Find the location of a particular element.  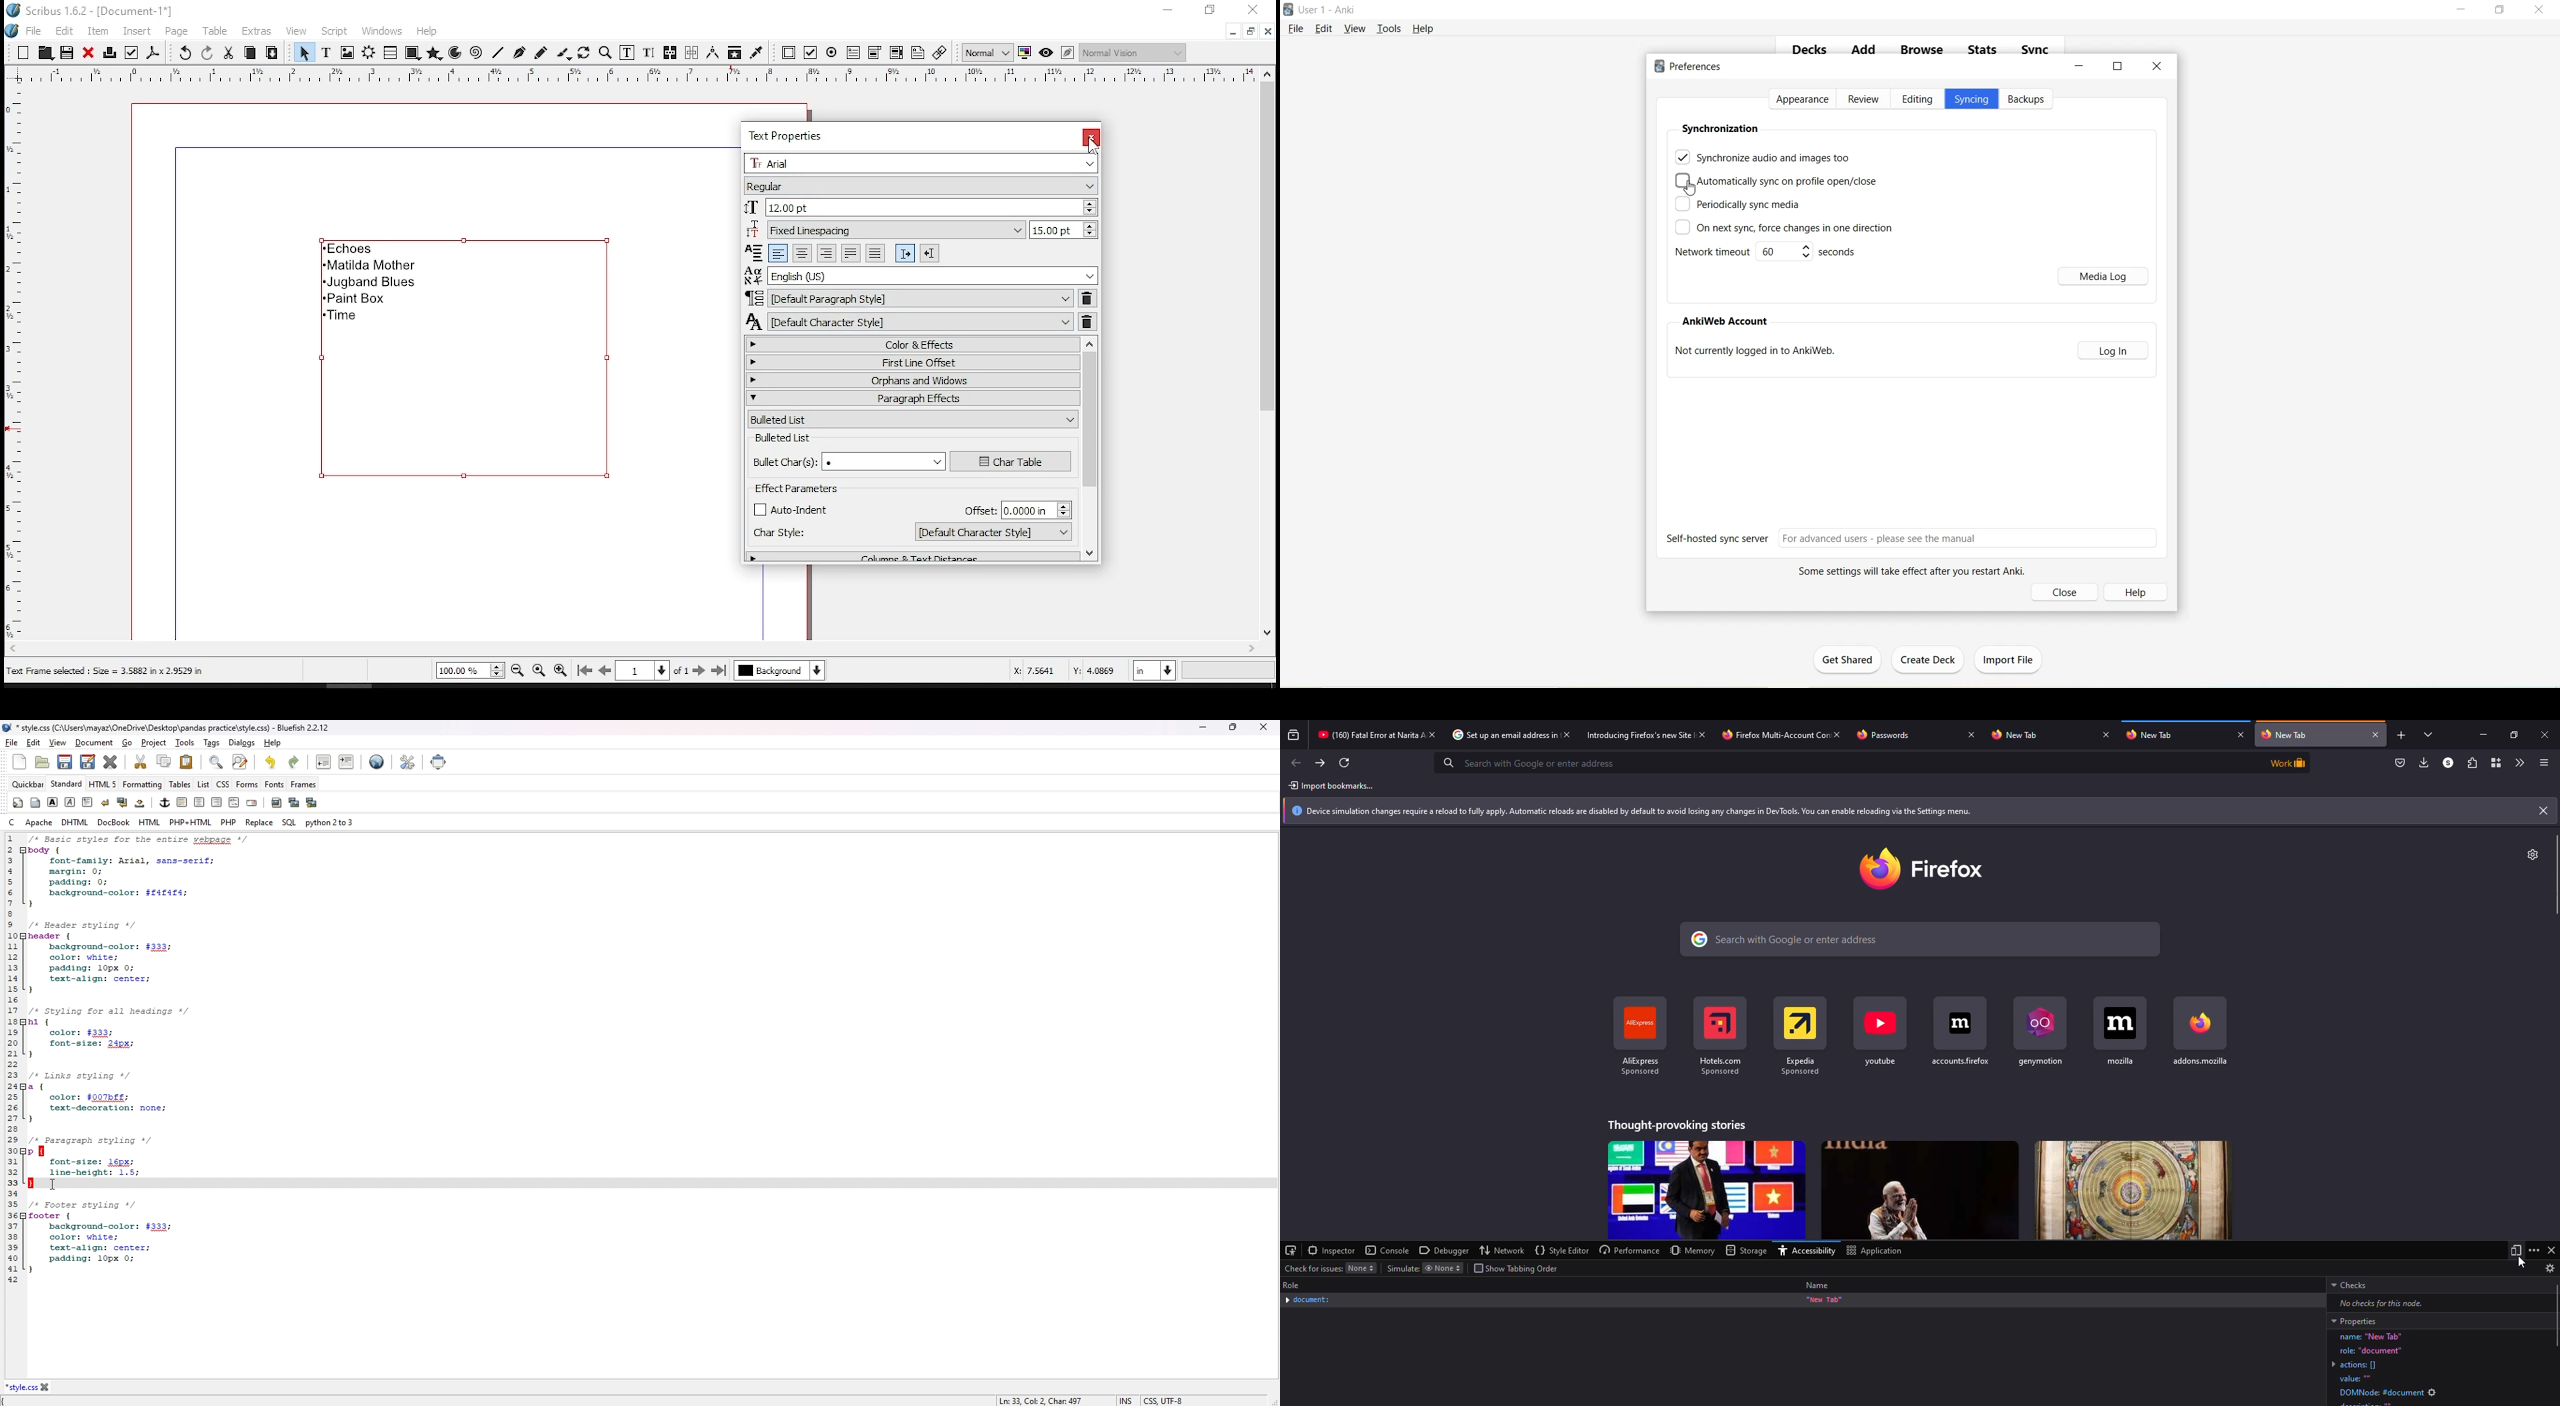

 is located at coordinates (45, 52).